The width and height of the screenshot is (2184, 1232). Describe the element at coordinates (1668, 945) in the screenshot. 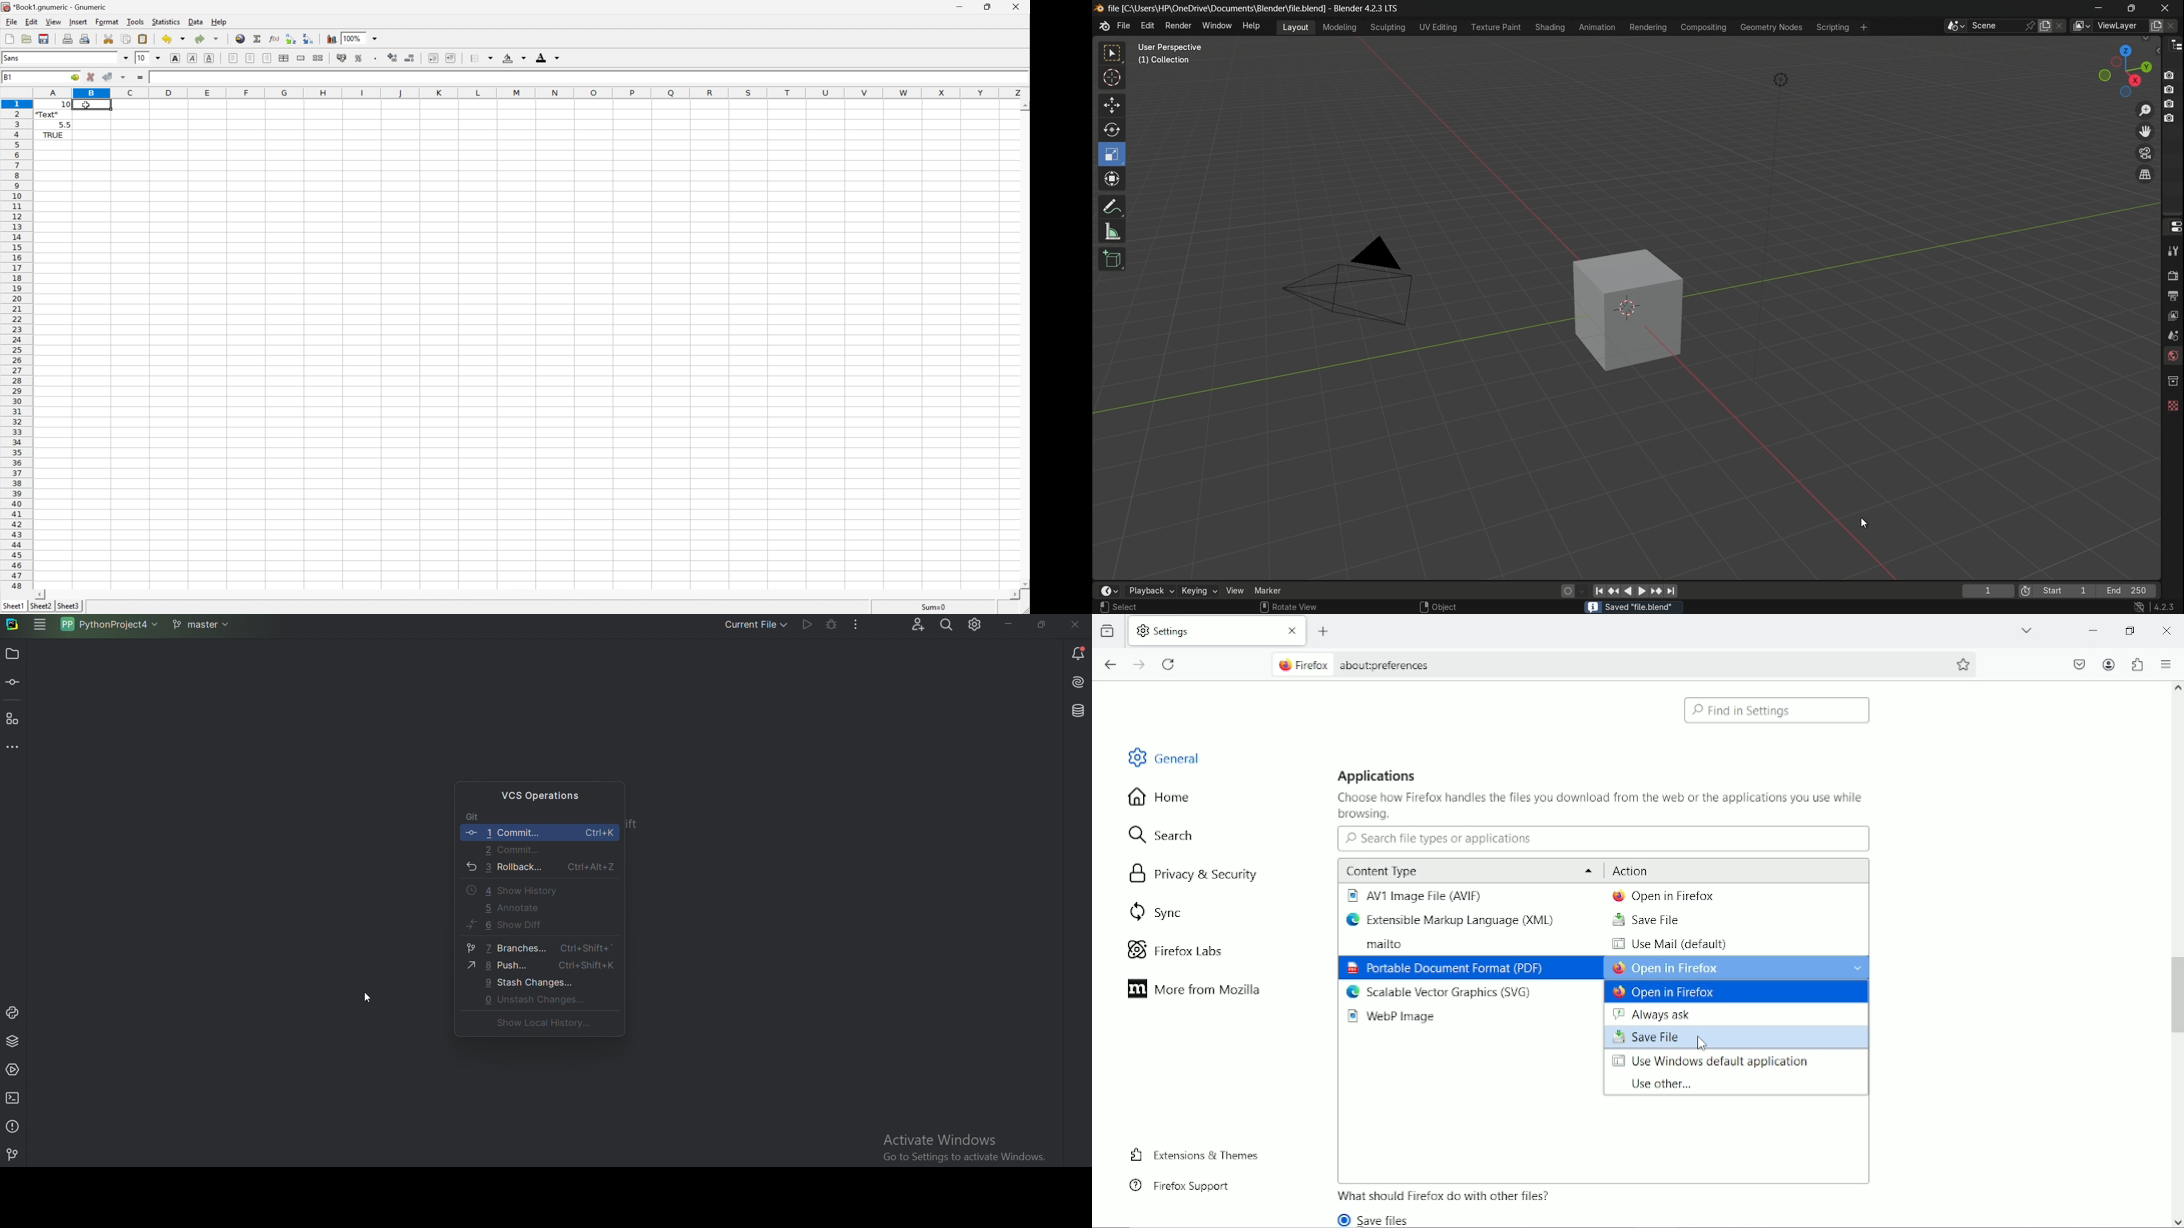

I see `Use mail (default)` at that location.